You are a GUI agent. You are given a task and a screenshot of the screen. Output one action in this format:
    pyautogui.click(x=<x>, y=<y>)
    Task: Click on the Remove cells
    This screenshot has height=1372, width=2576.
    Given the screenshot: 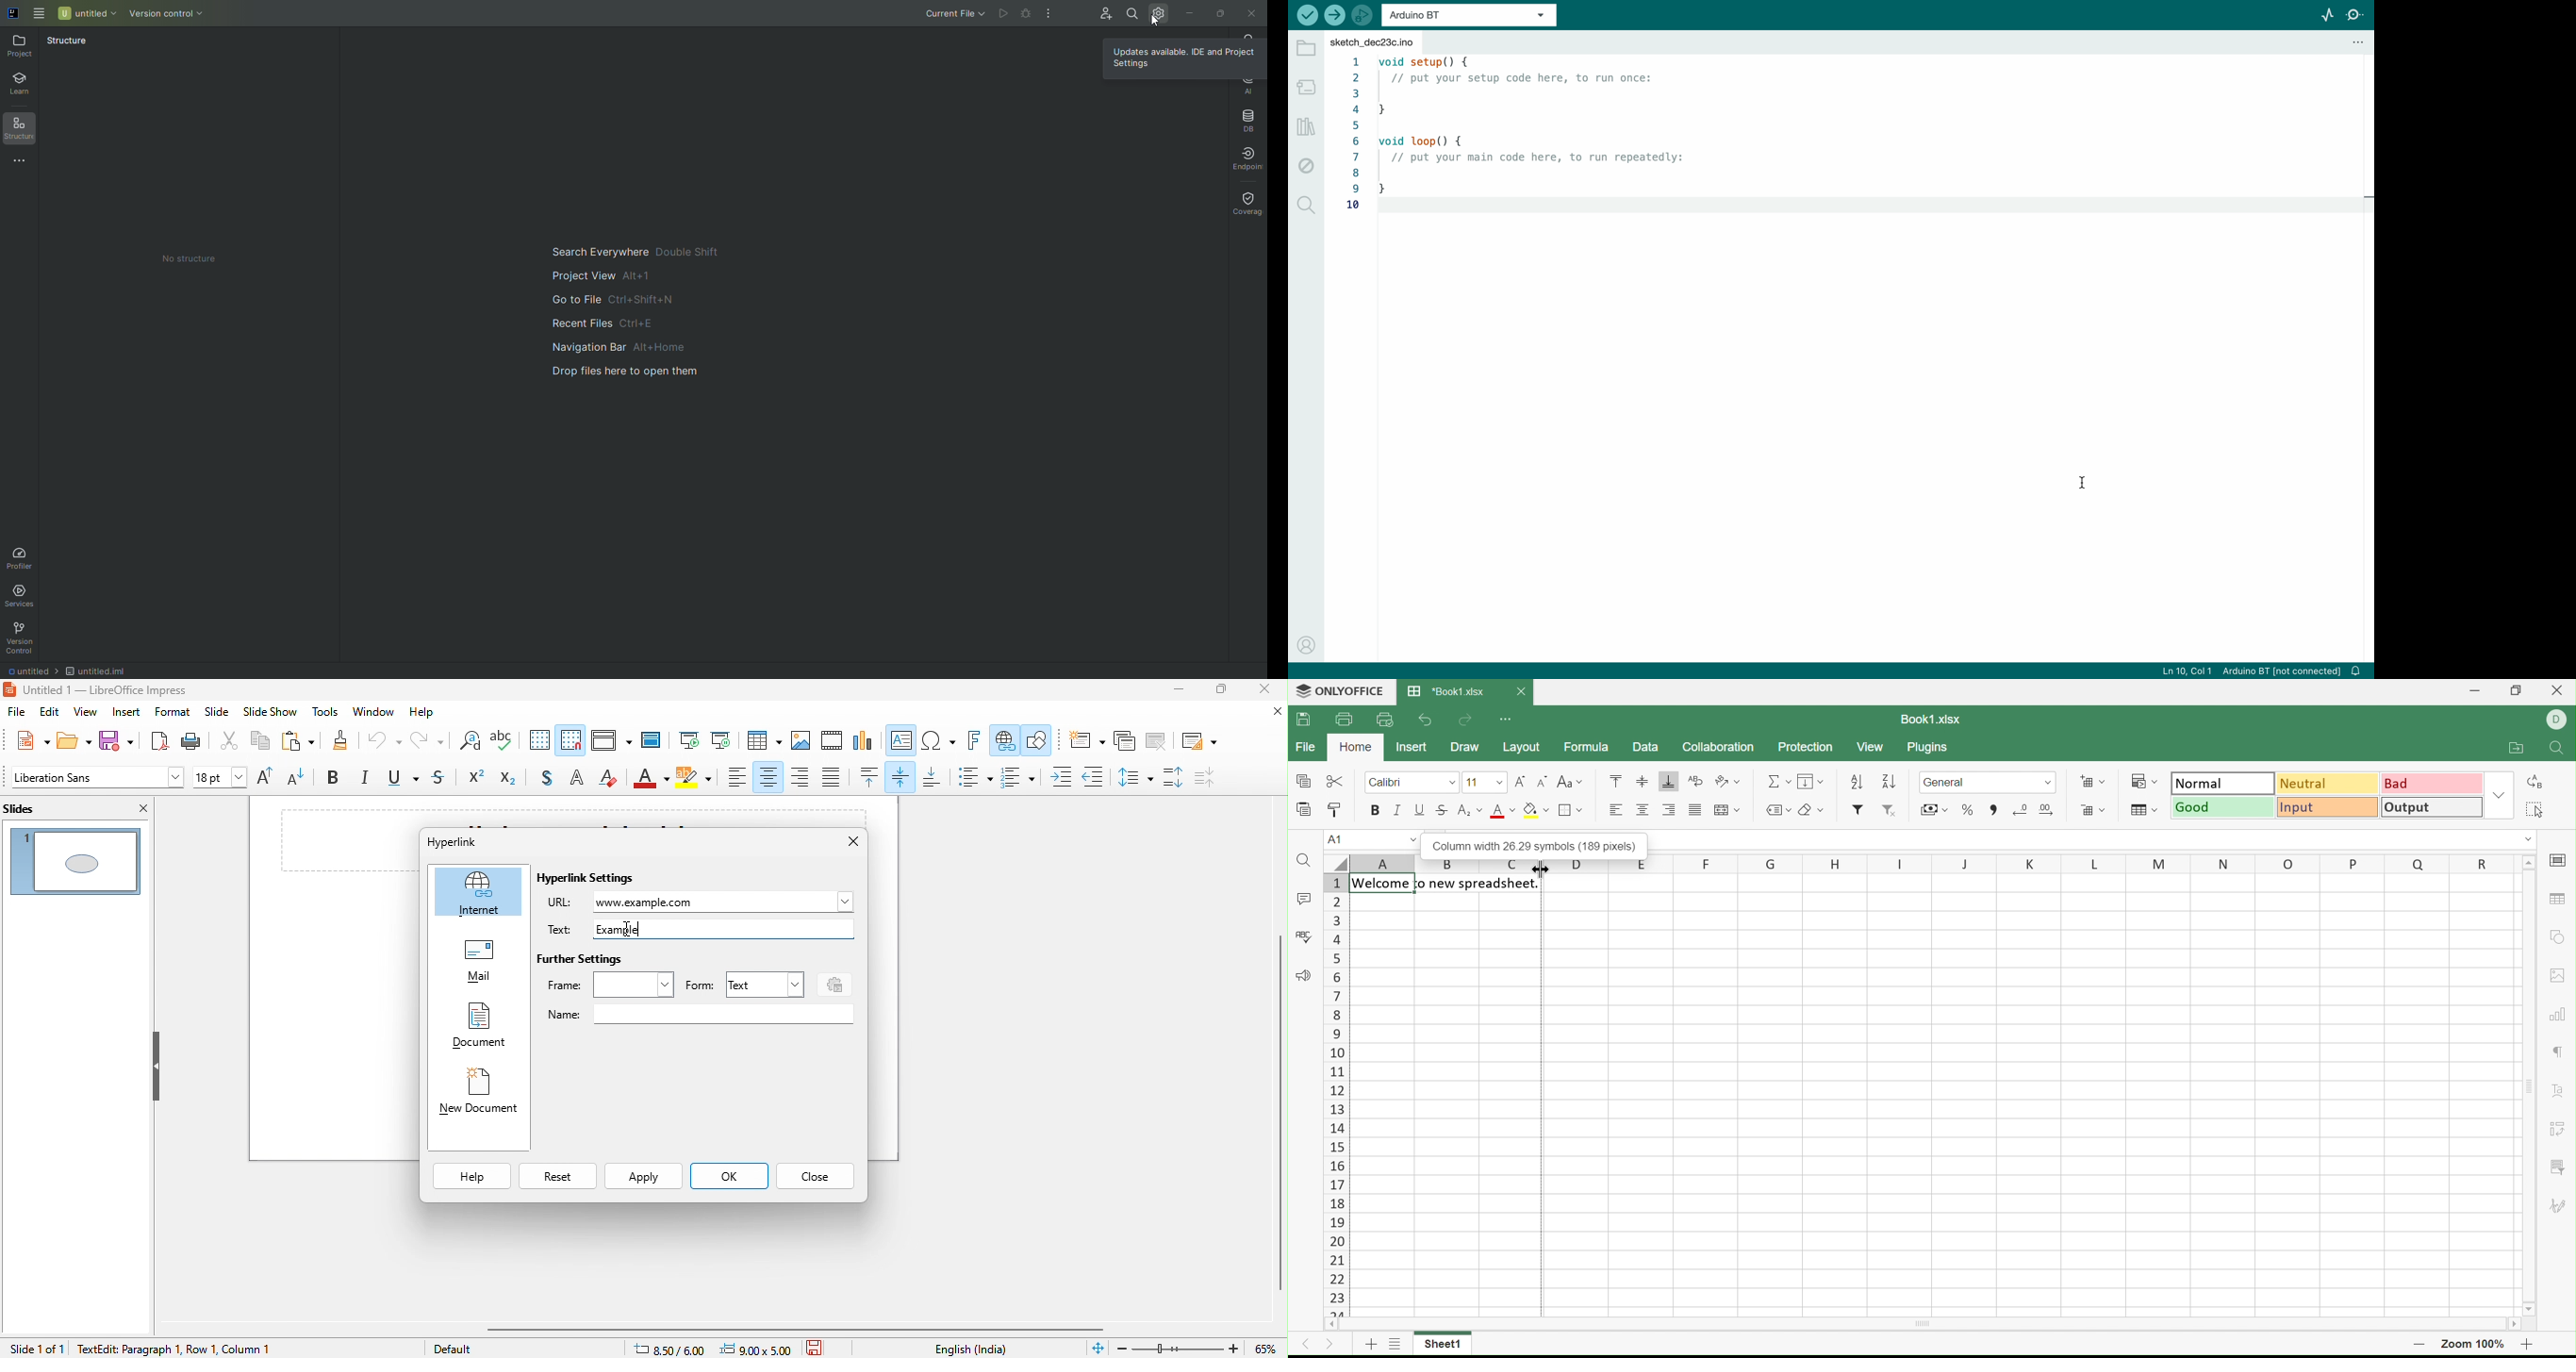 What is the action you would take?
    pyautogui.click(x=2094, y=811)
    